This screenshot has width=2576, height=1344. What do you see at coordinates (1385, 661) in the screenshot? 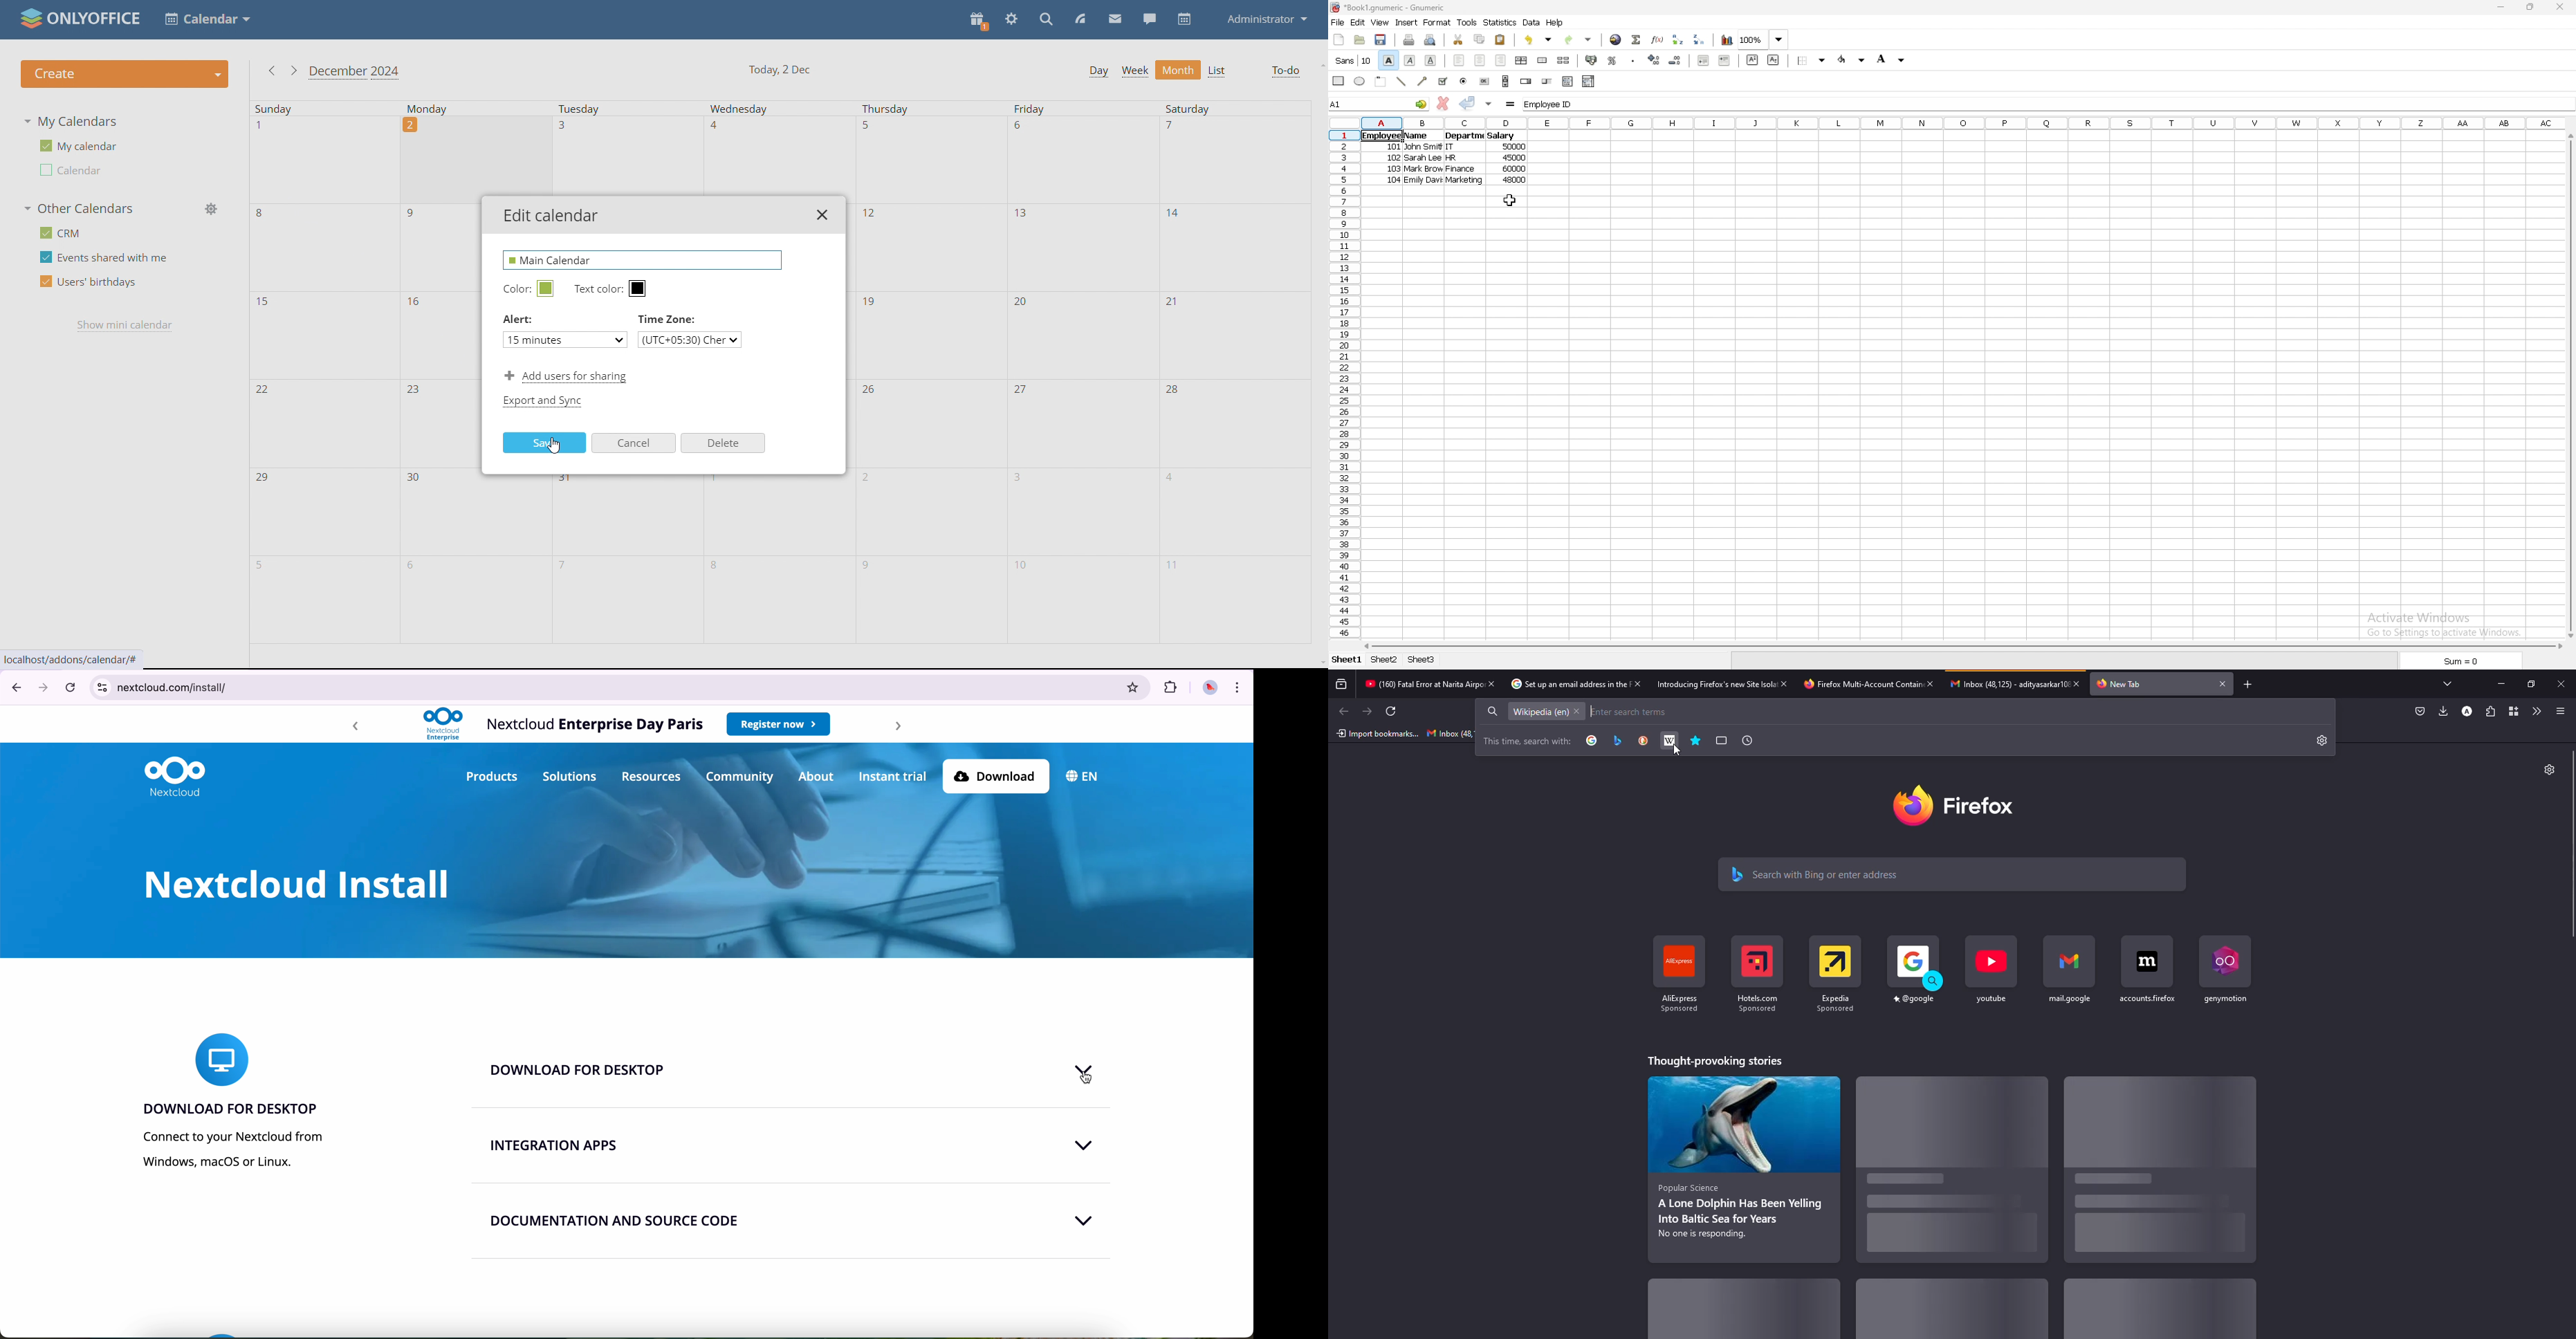
I see `sheet 2` at bounding box center [1385, 661].